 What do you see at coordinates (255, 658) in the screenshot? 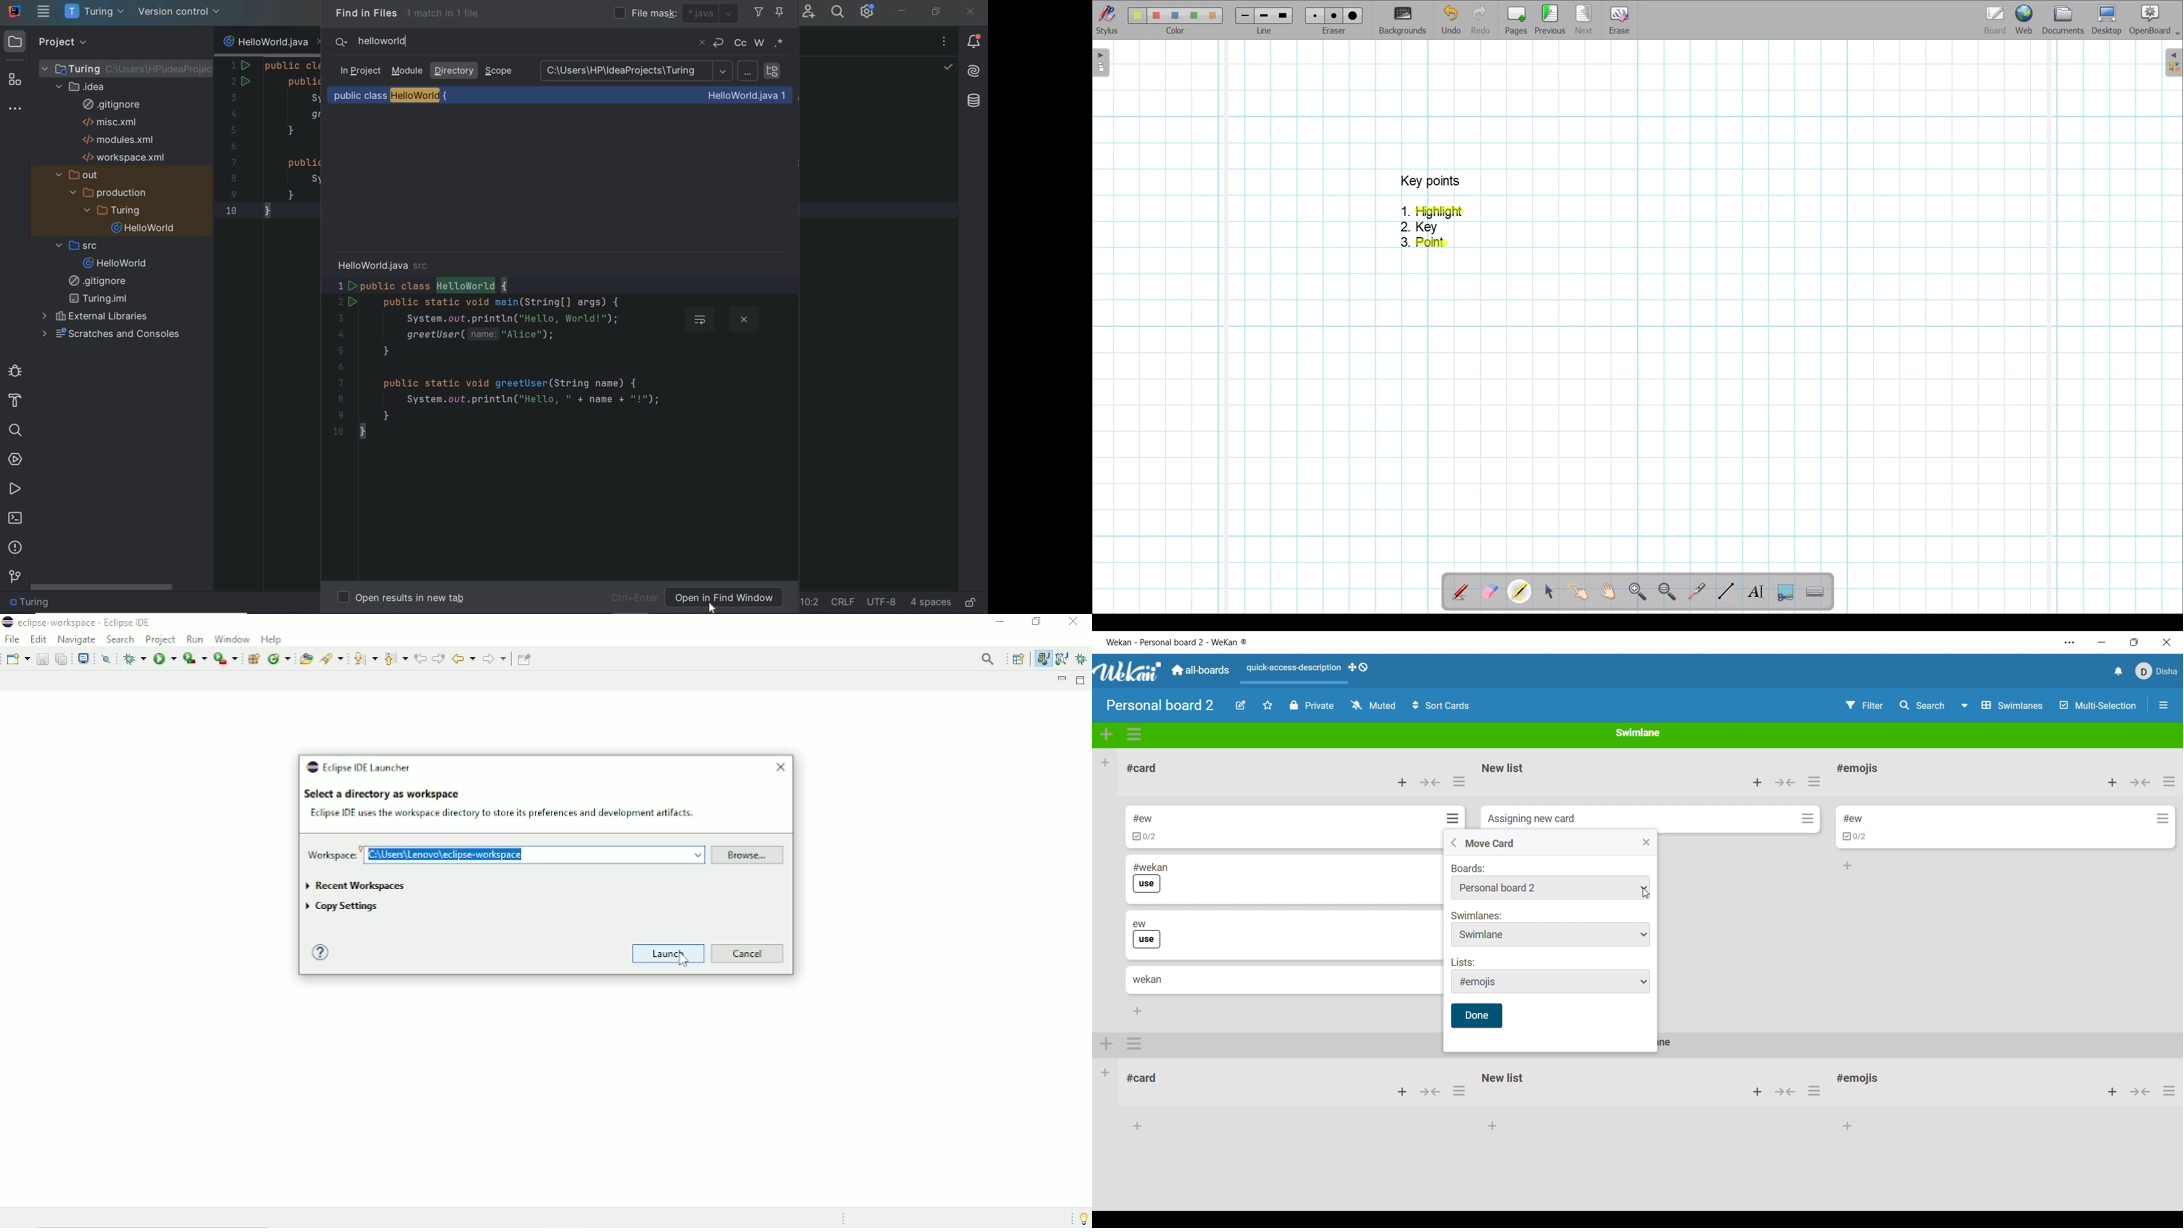
I see `New java package` at bounding box center [255, 658].